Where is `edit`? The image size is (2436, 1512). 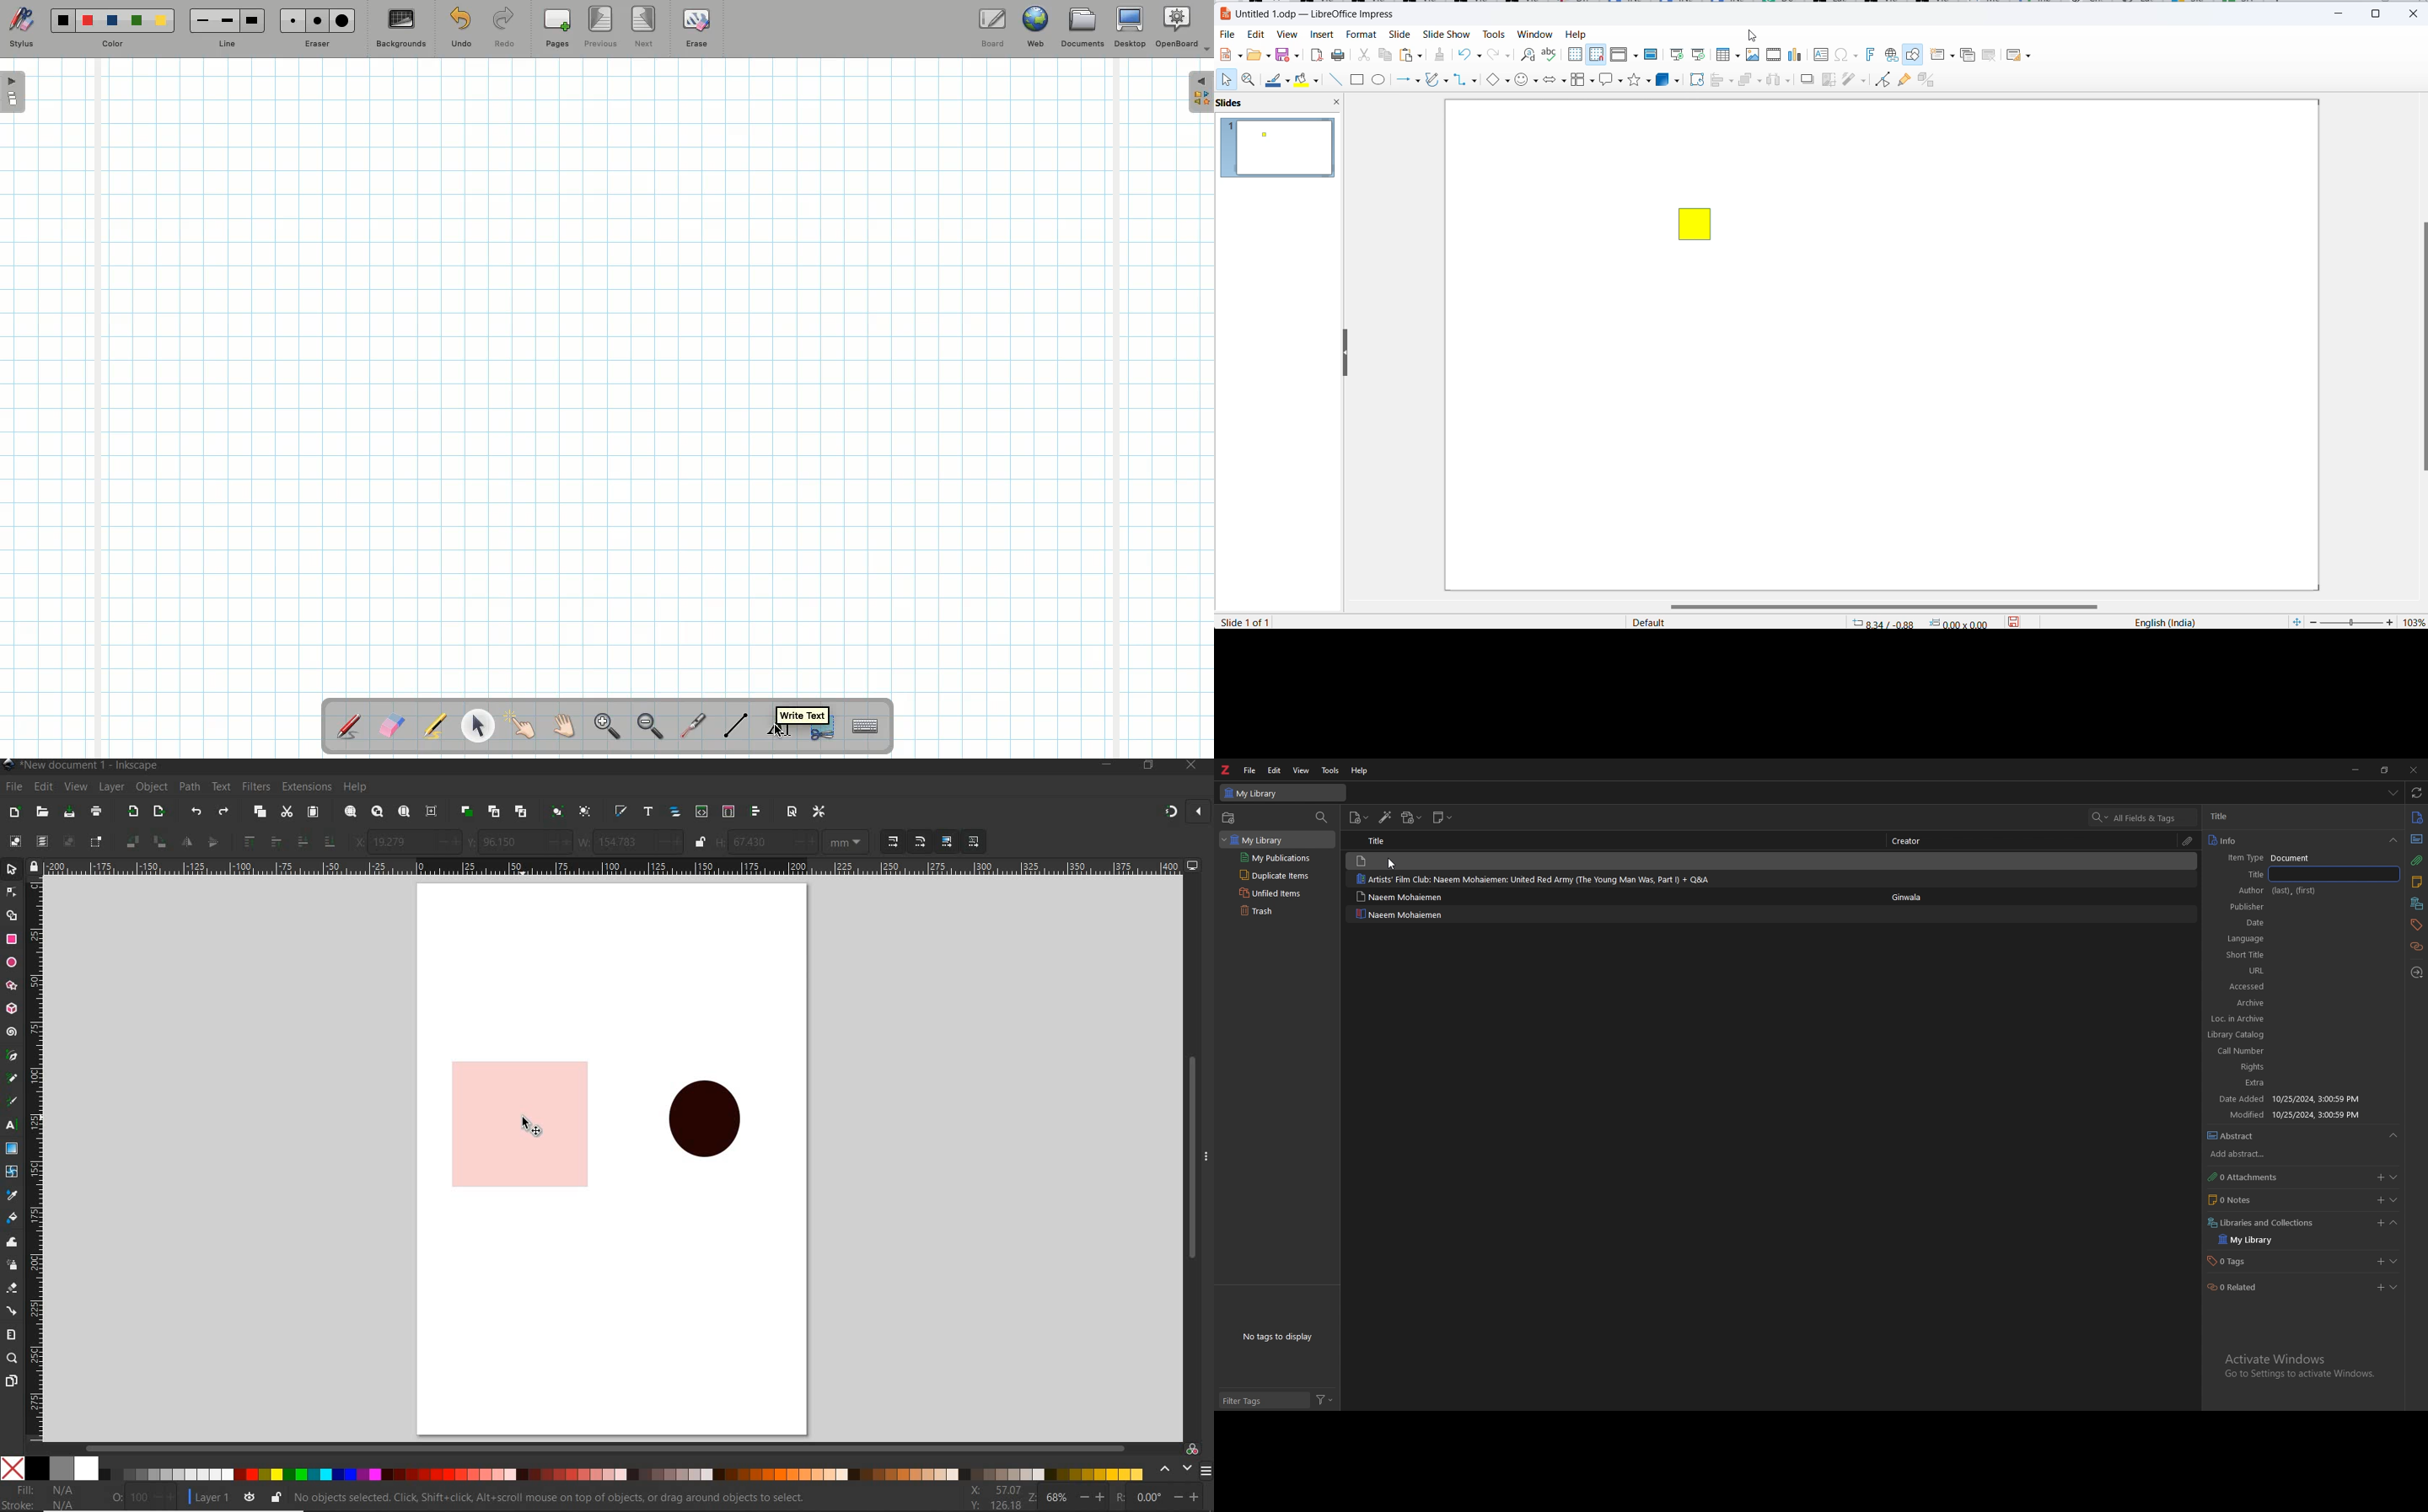
edit is located at coordinates (1275, 770).